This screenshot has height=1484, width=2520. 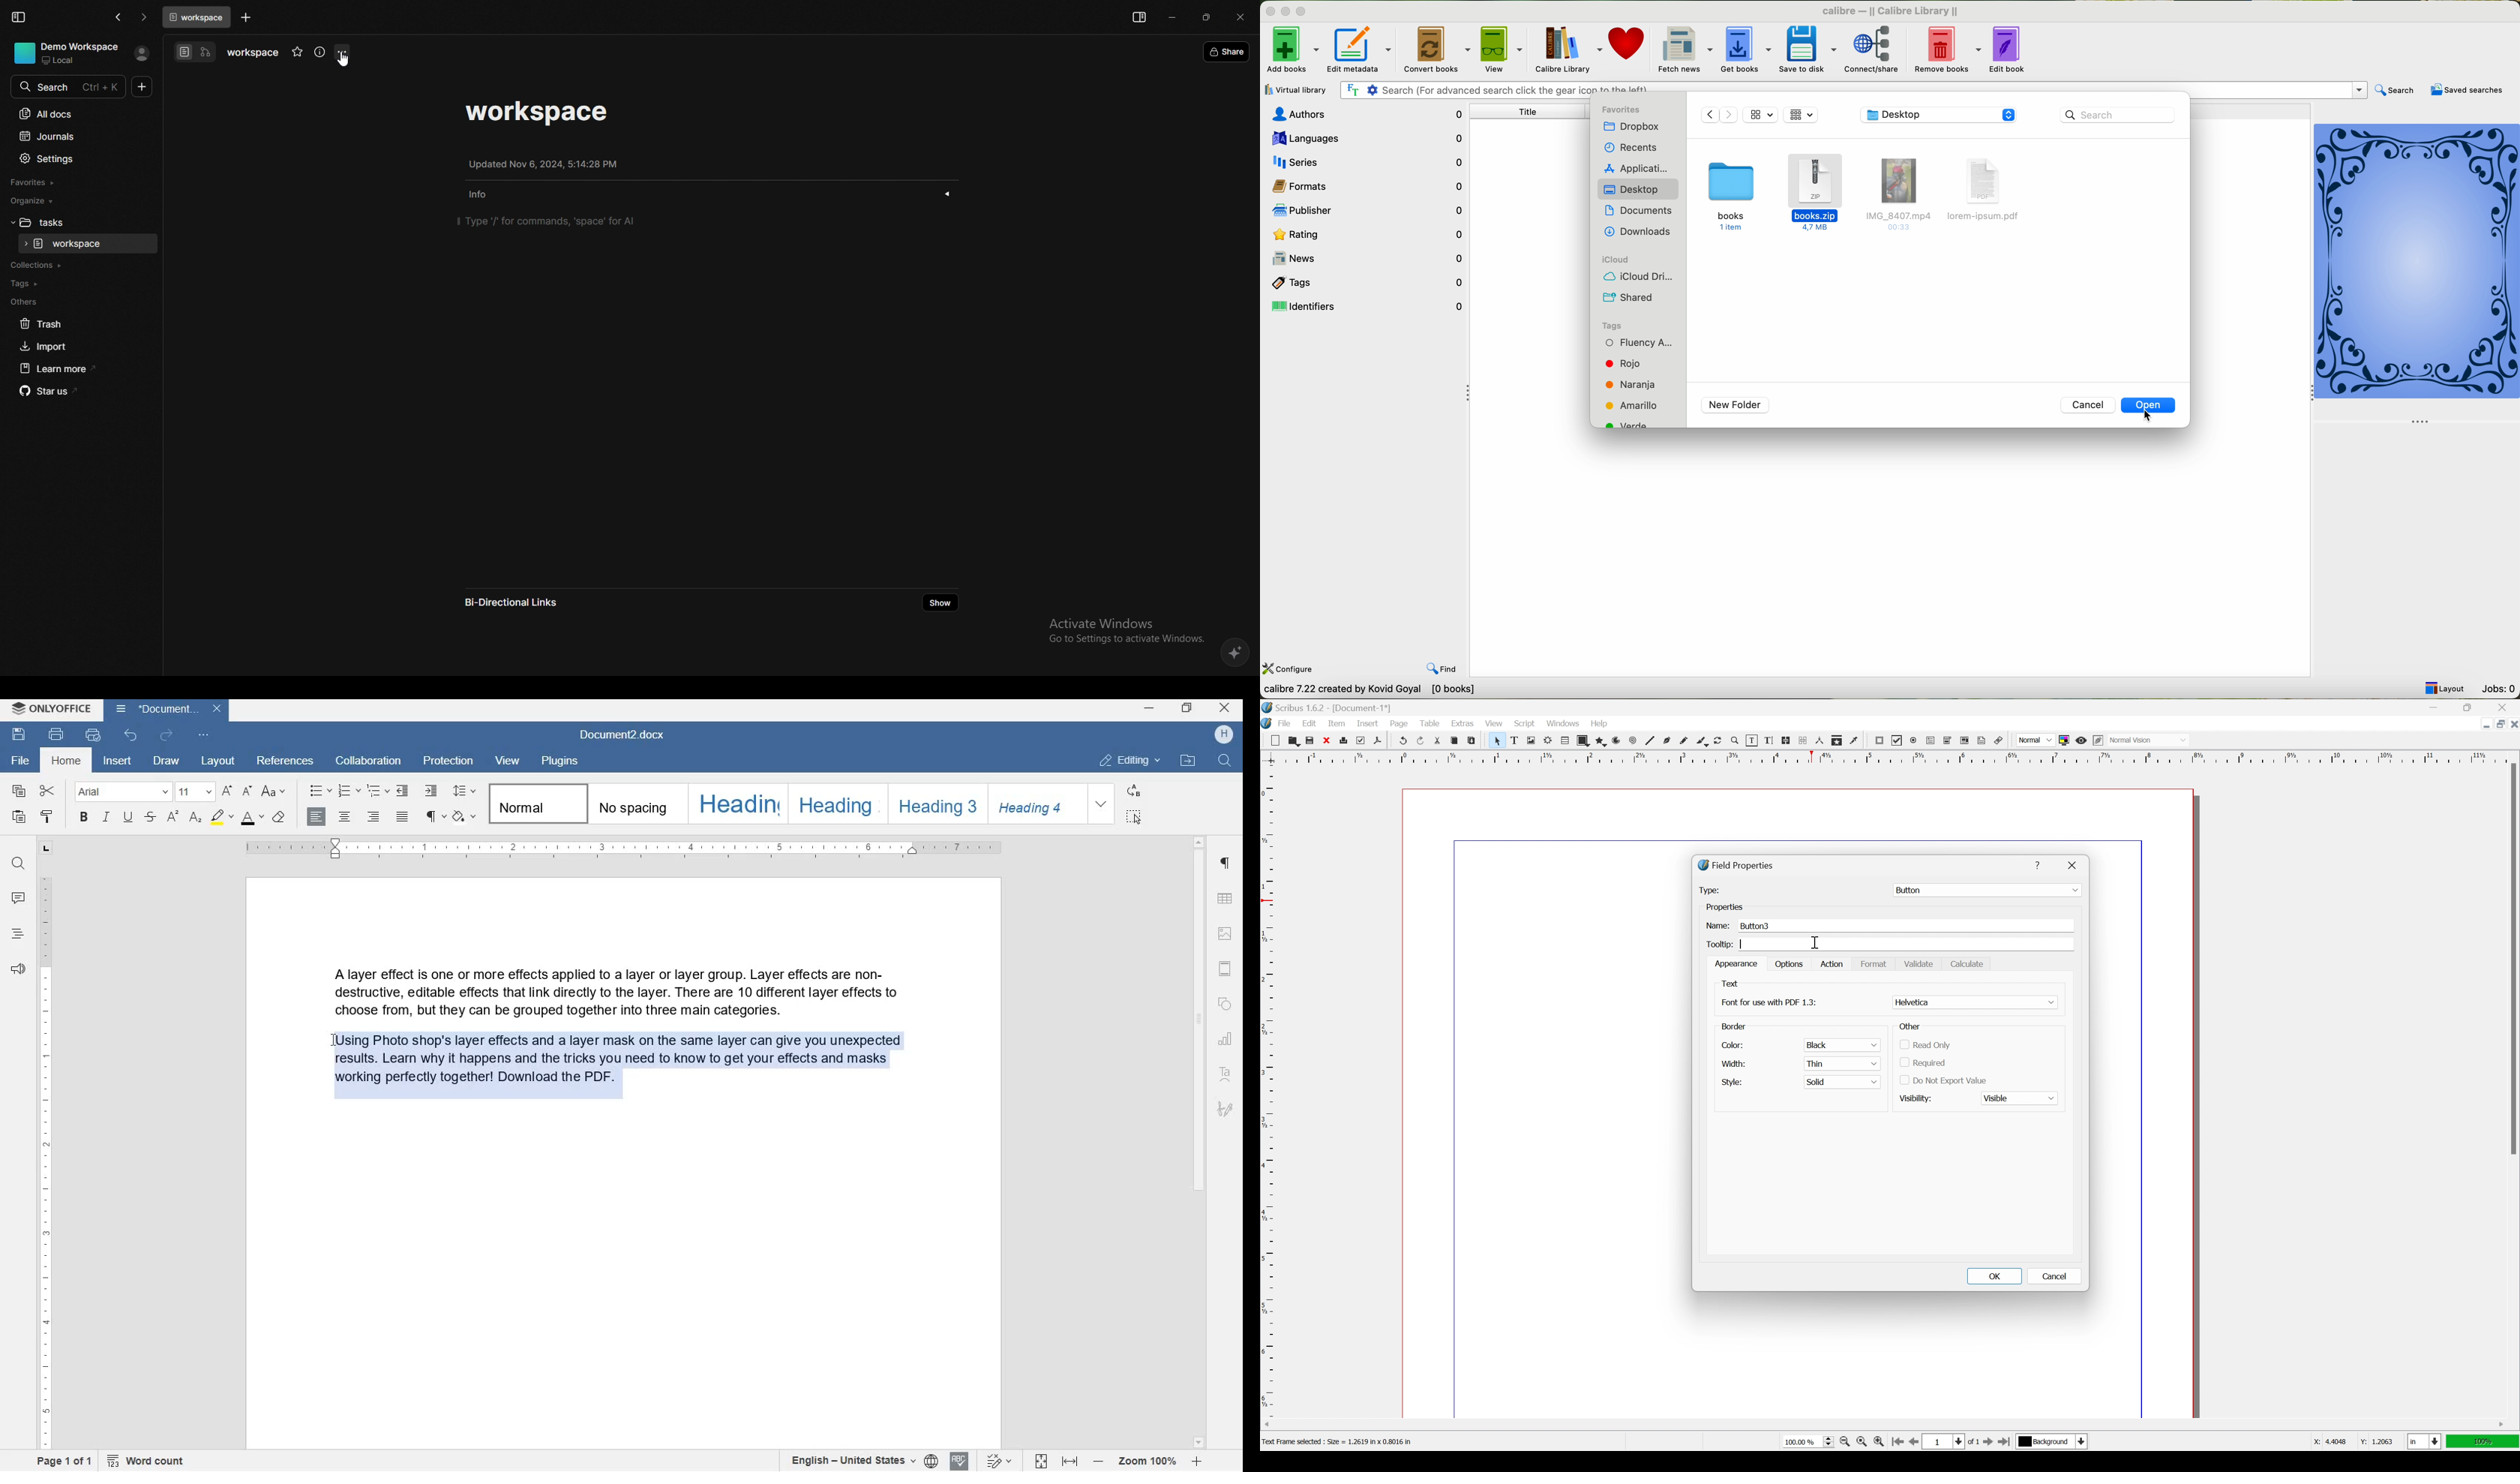 I want to click on SUBSCRIPT, so click(x=195, y=818).